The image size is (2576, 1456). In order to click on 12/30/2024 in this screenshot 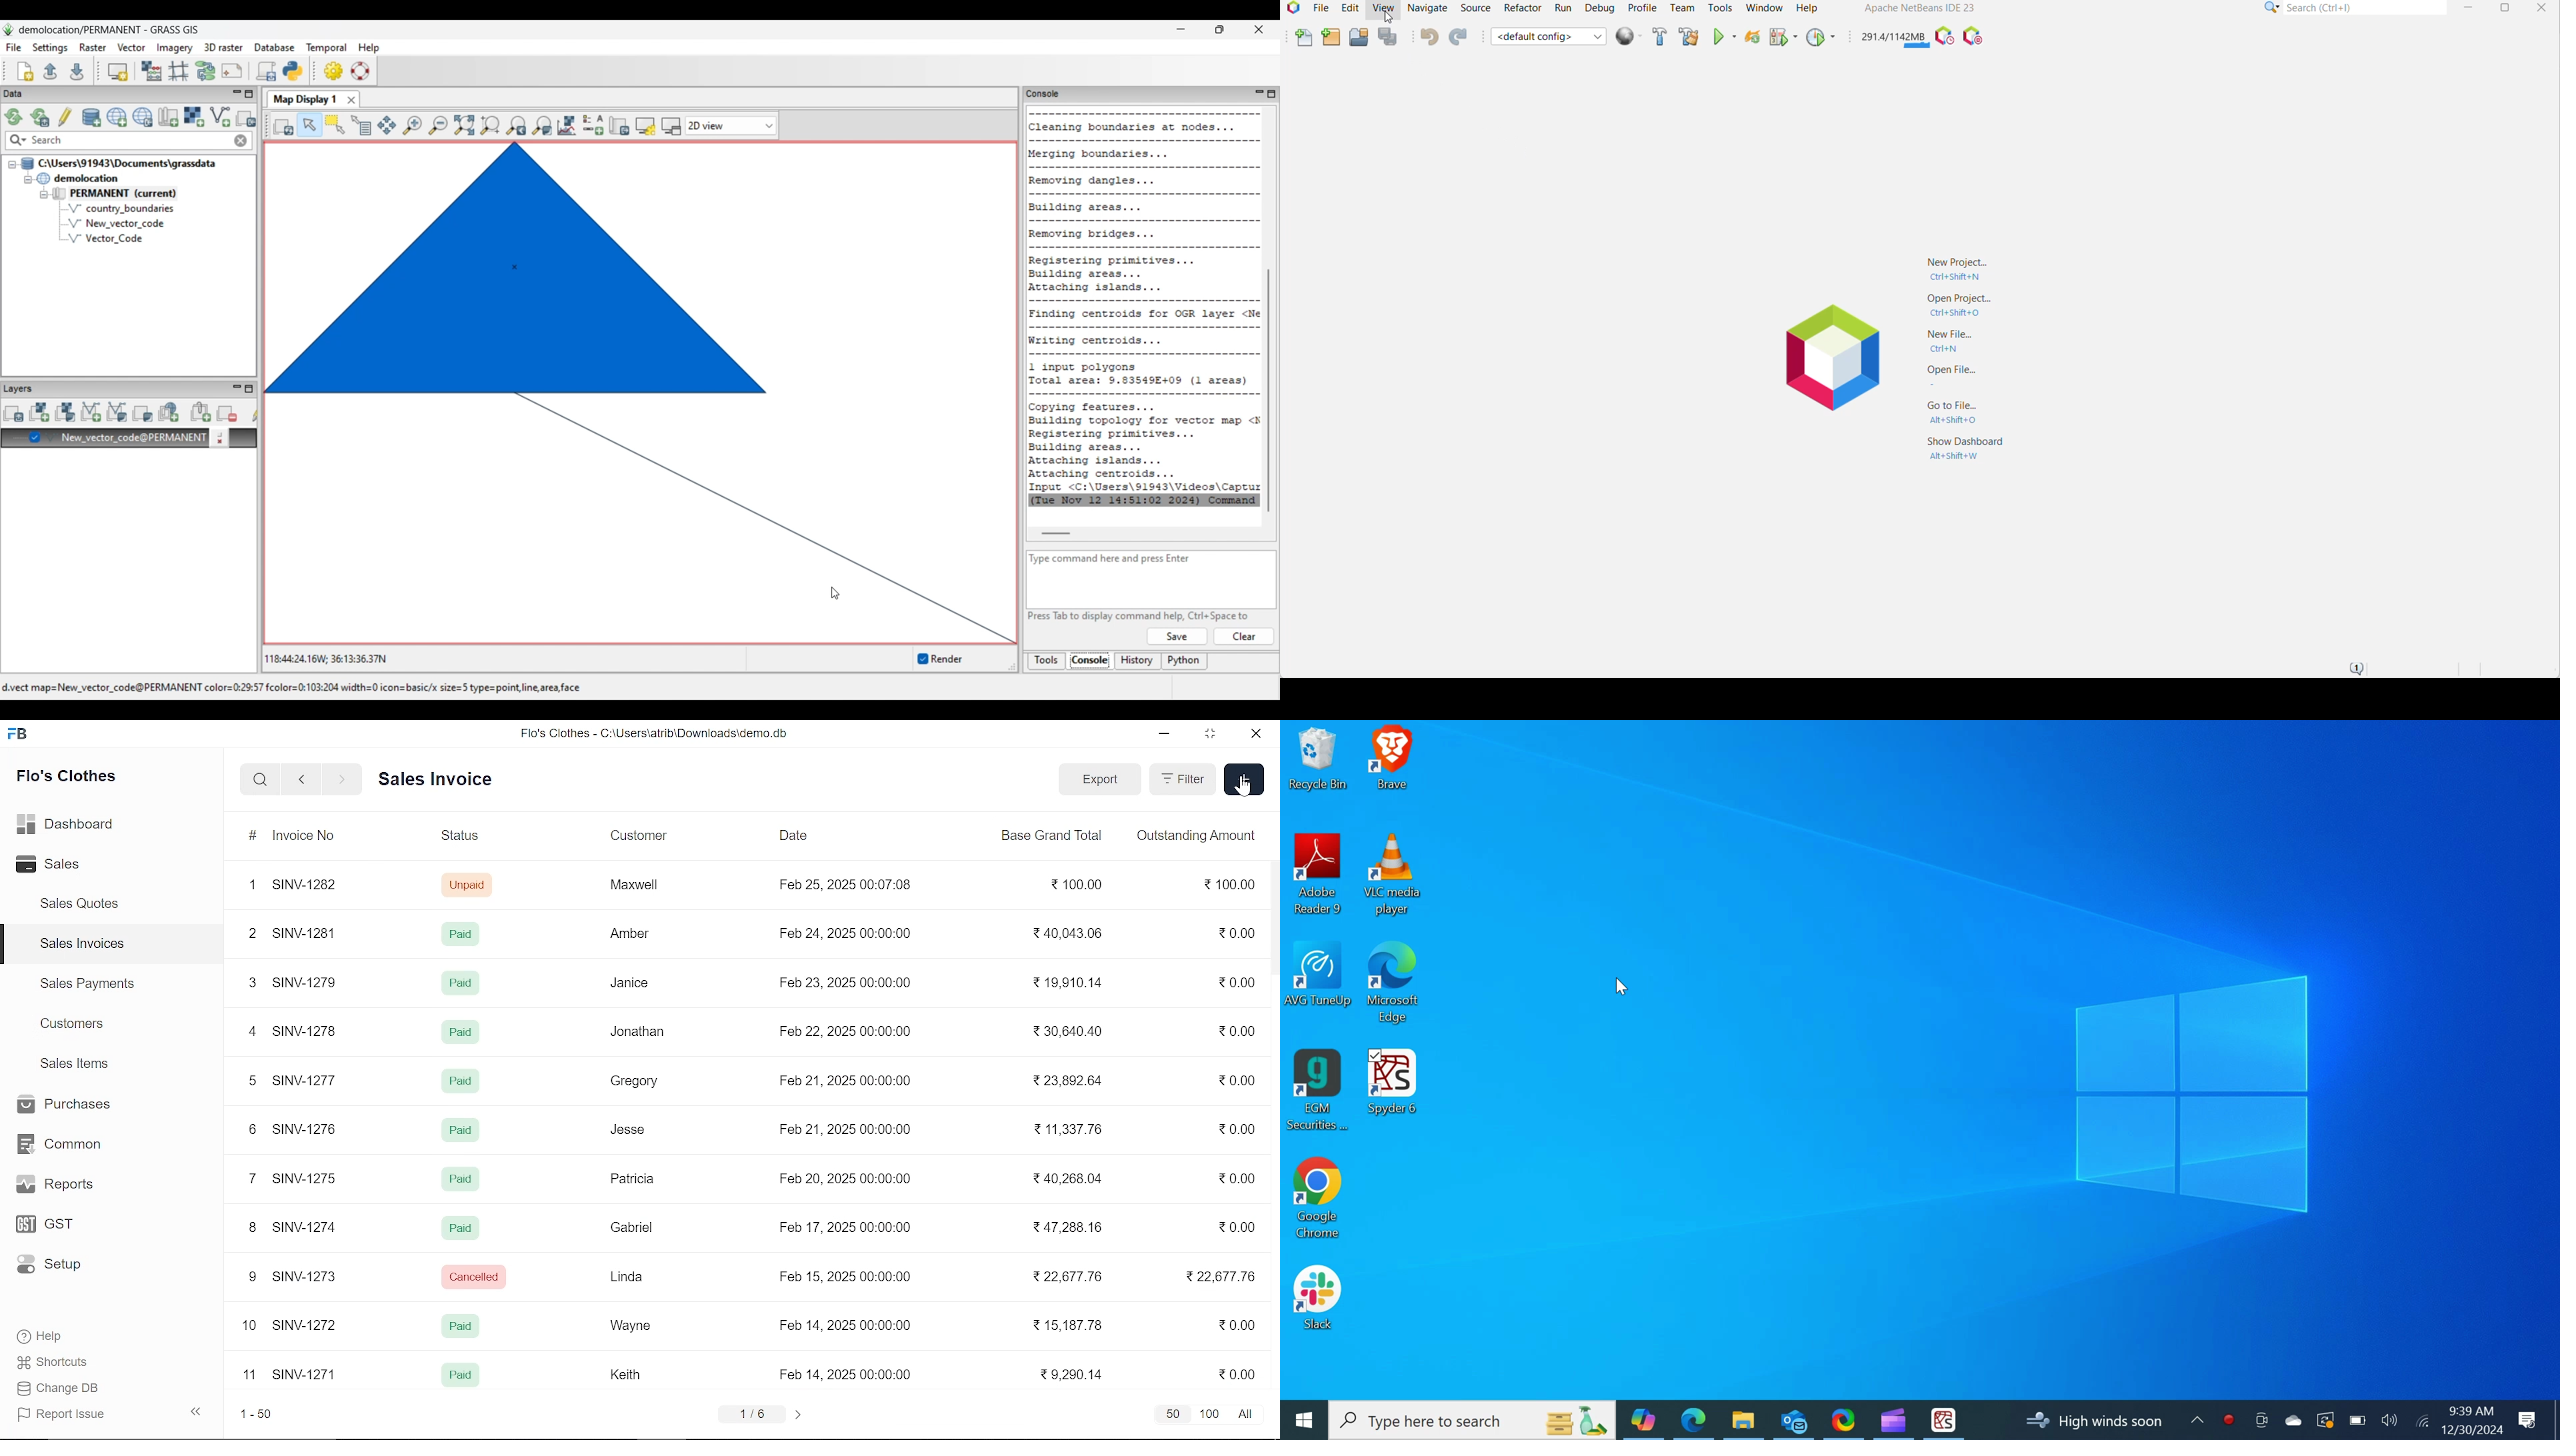, I will do `click(2473, 1429)`.